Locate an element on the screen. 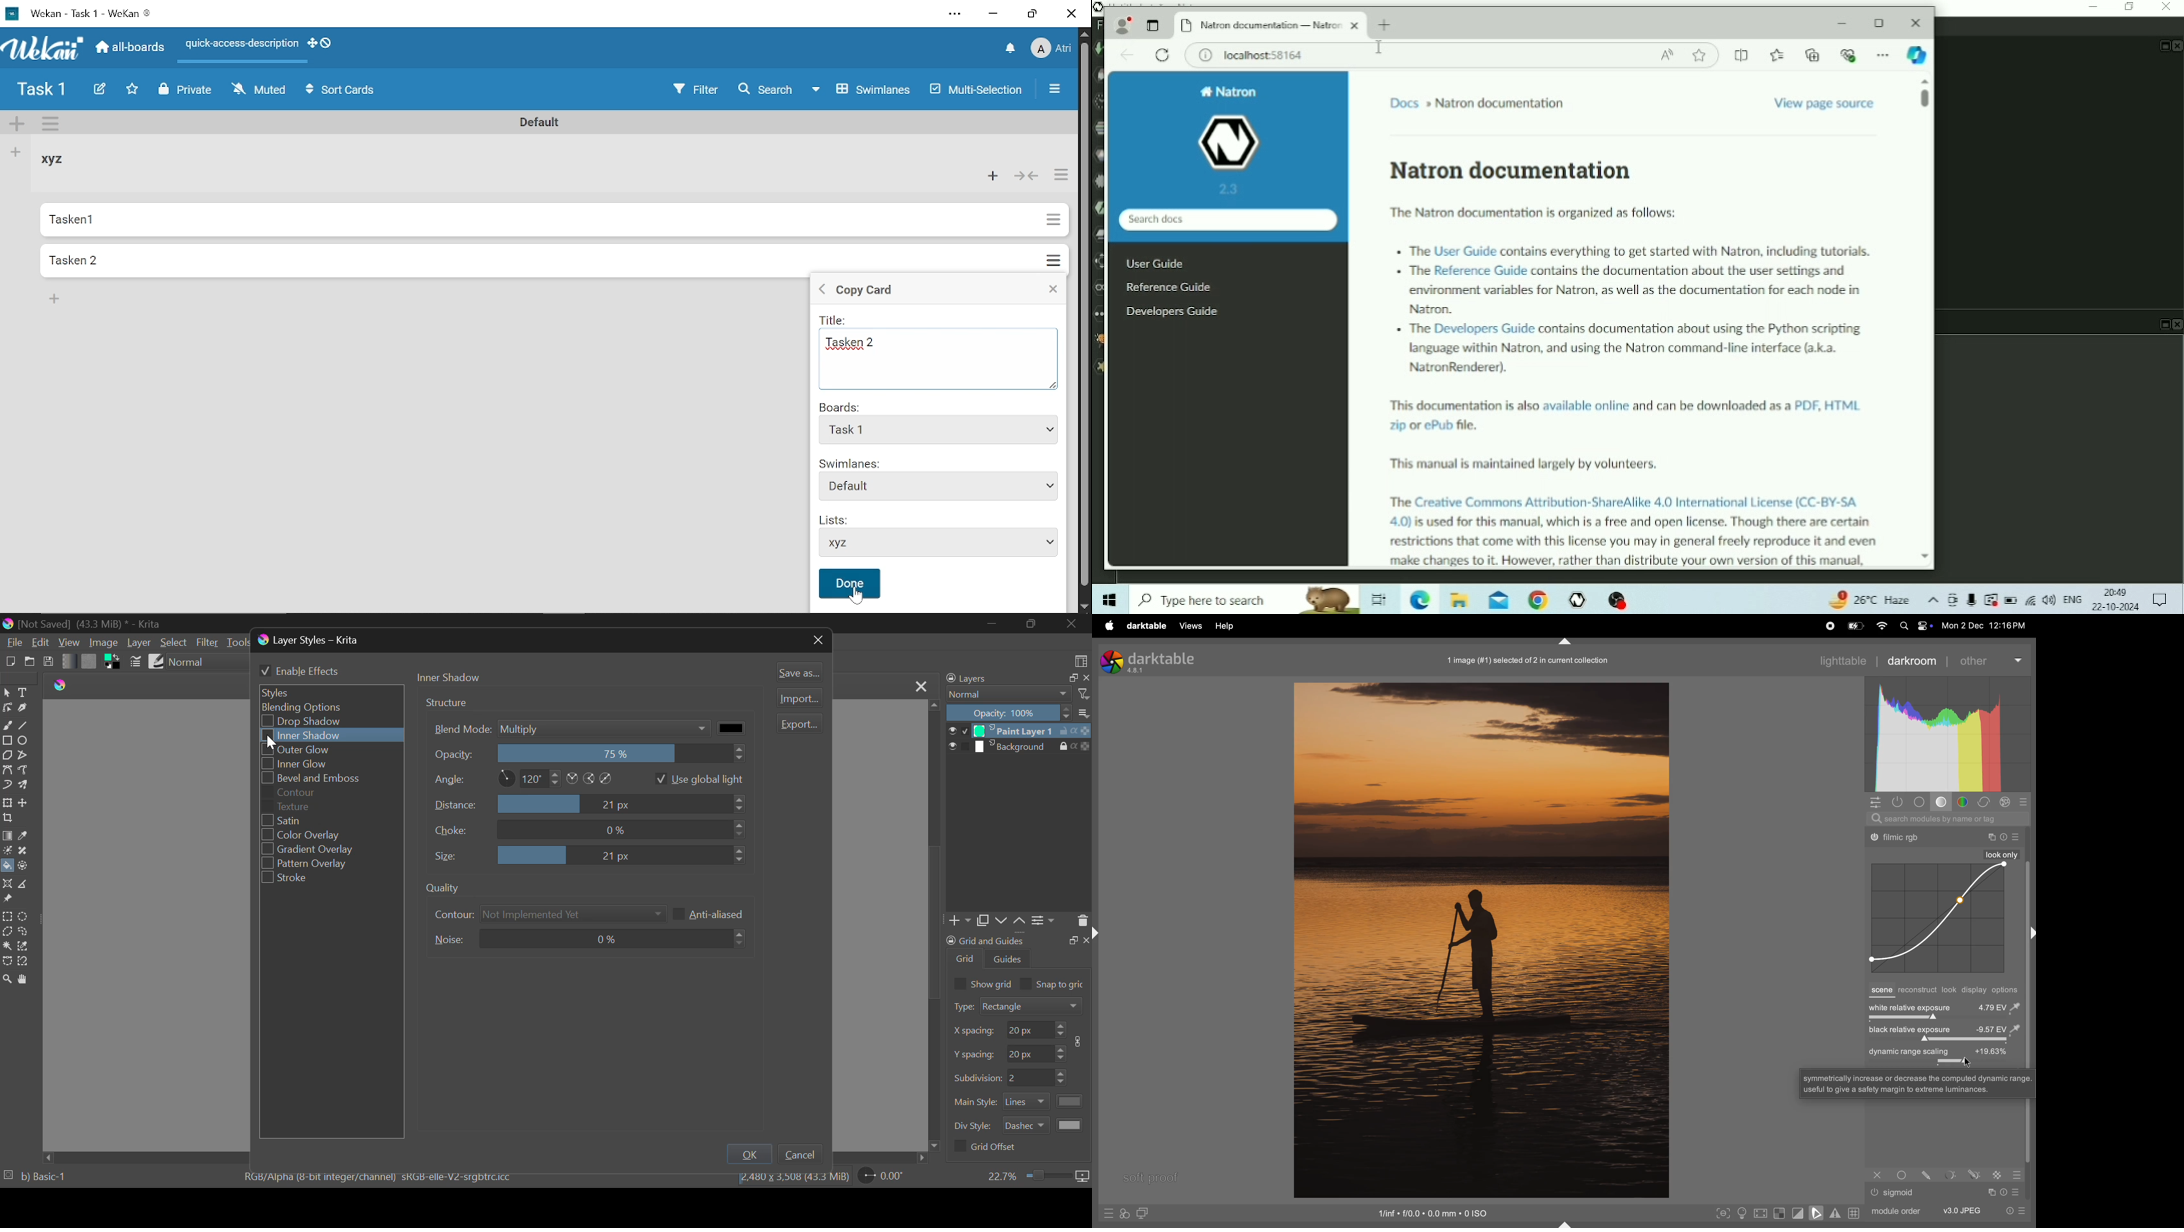  quick acess to apply your styles is located at coordinates (1123, 1214).